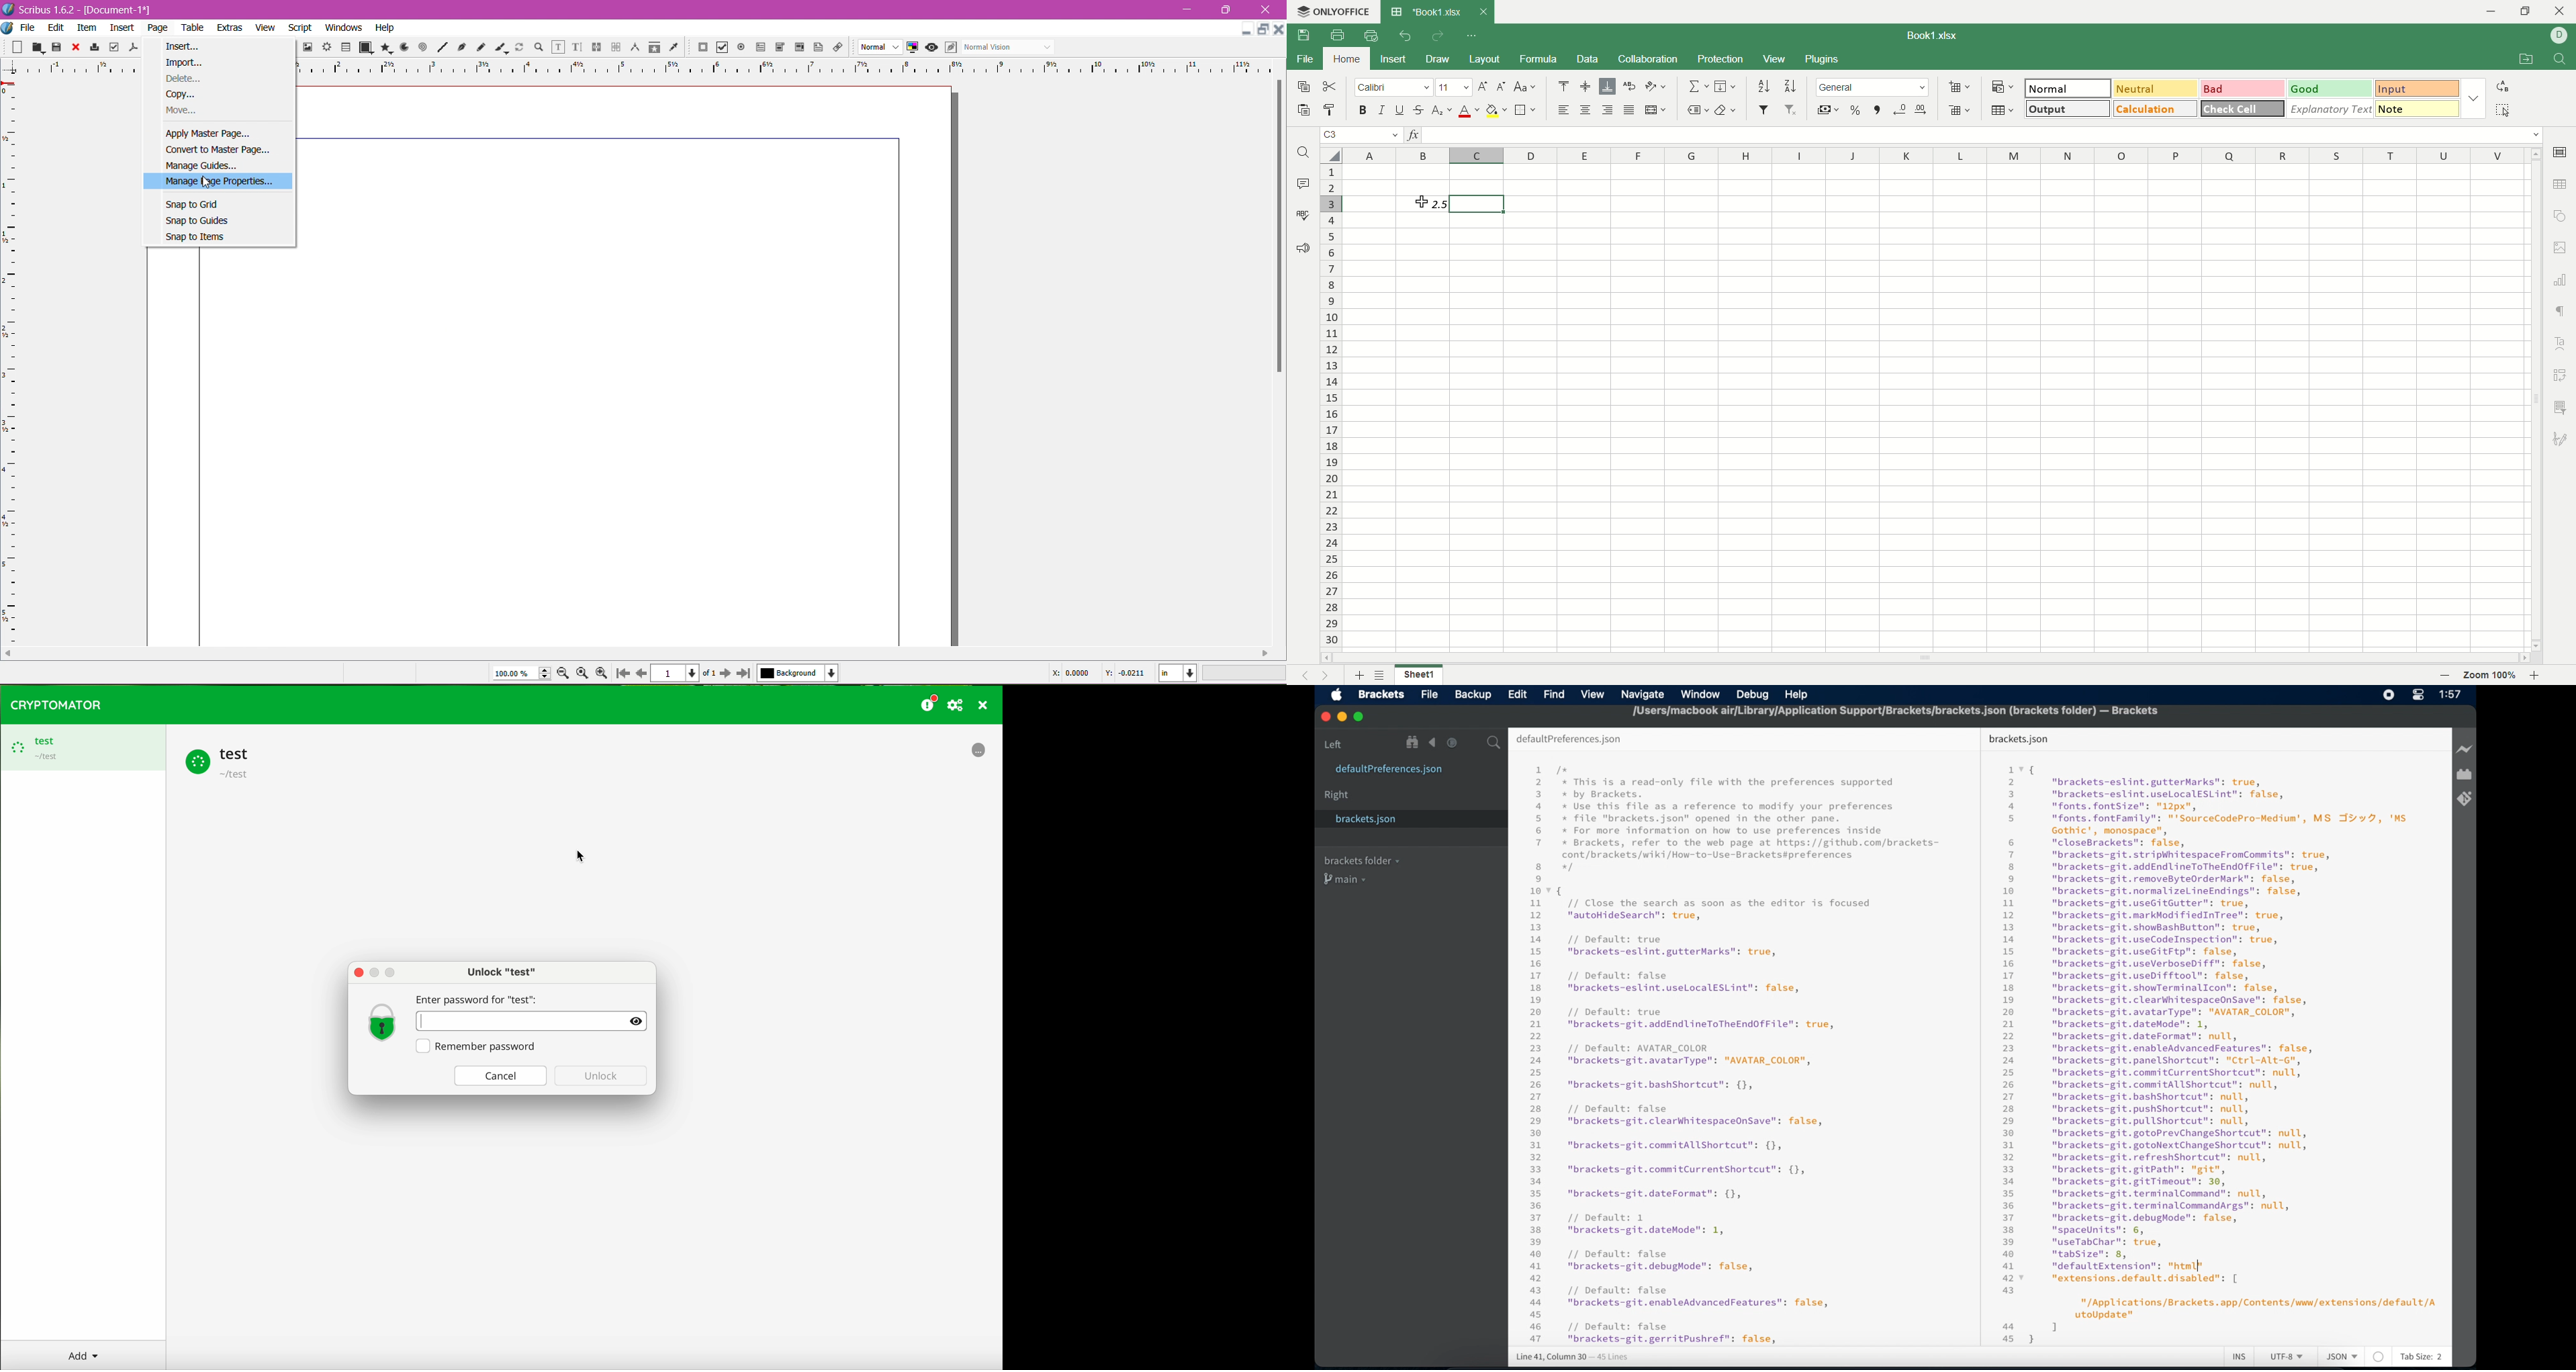  What do you see at coordinates (114, 47) in the screenshot?
I see `Preflight Verifier` at bounding box center [114, 47].